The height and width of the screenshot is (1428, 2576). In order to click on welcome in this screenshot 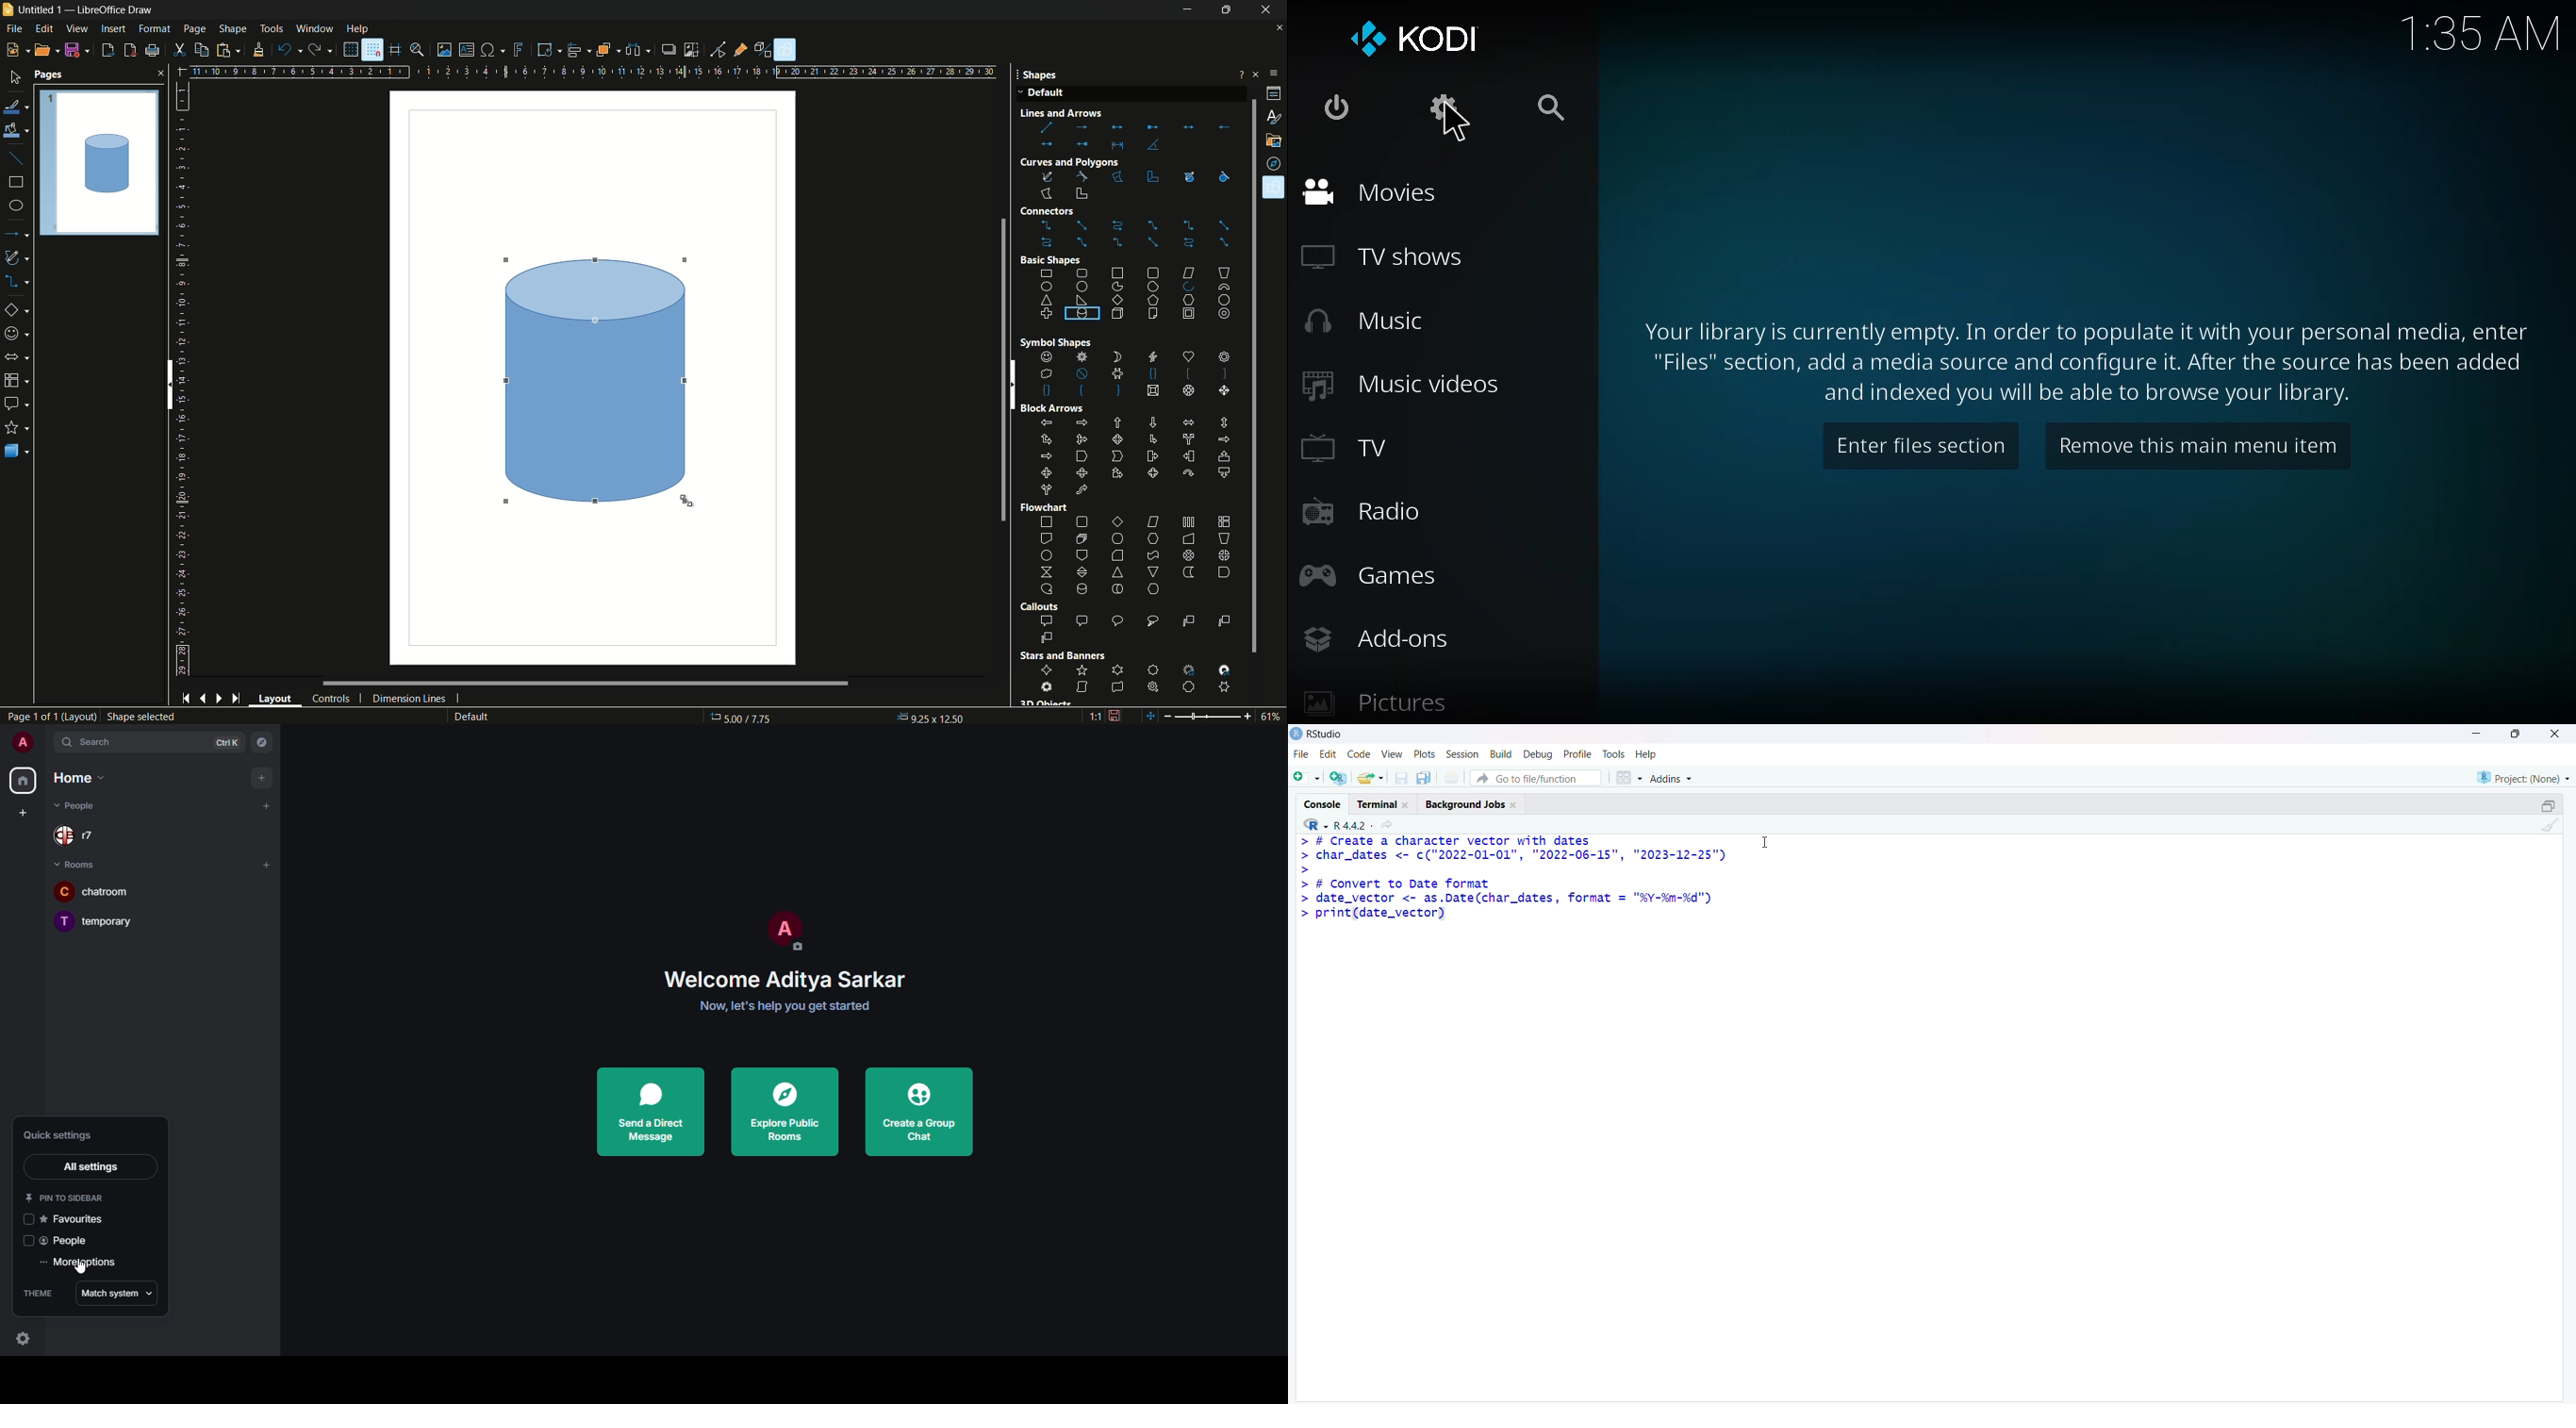, I will do `click(784, 979)`.